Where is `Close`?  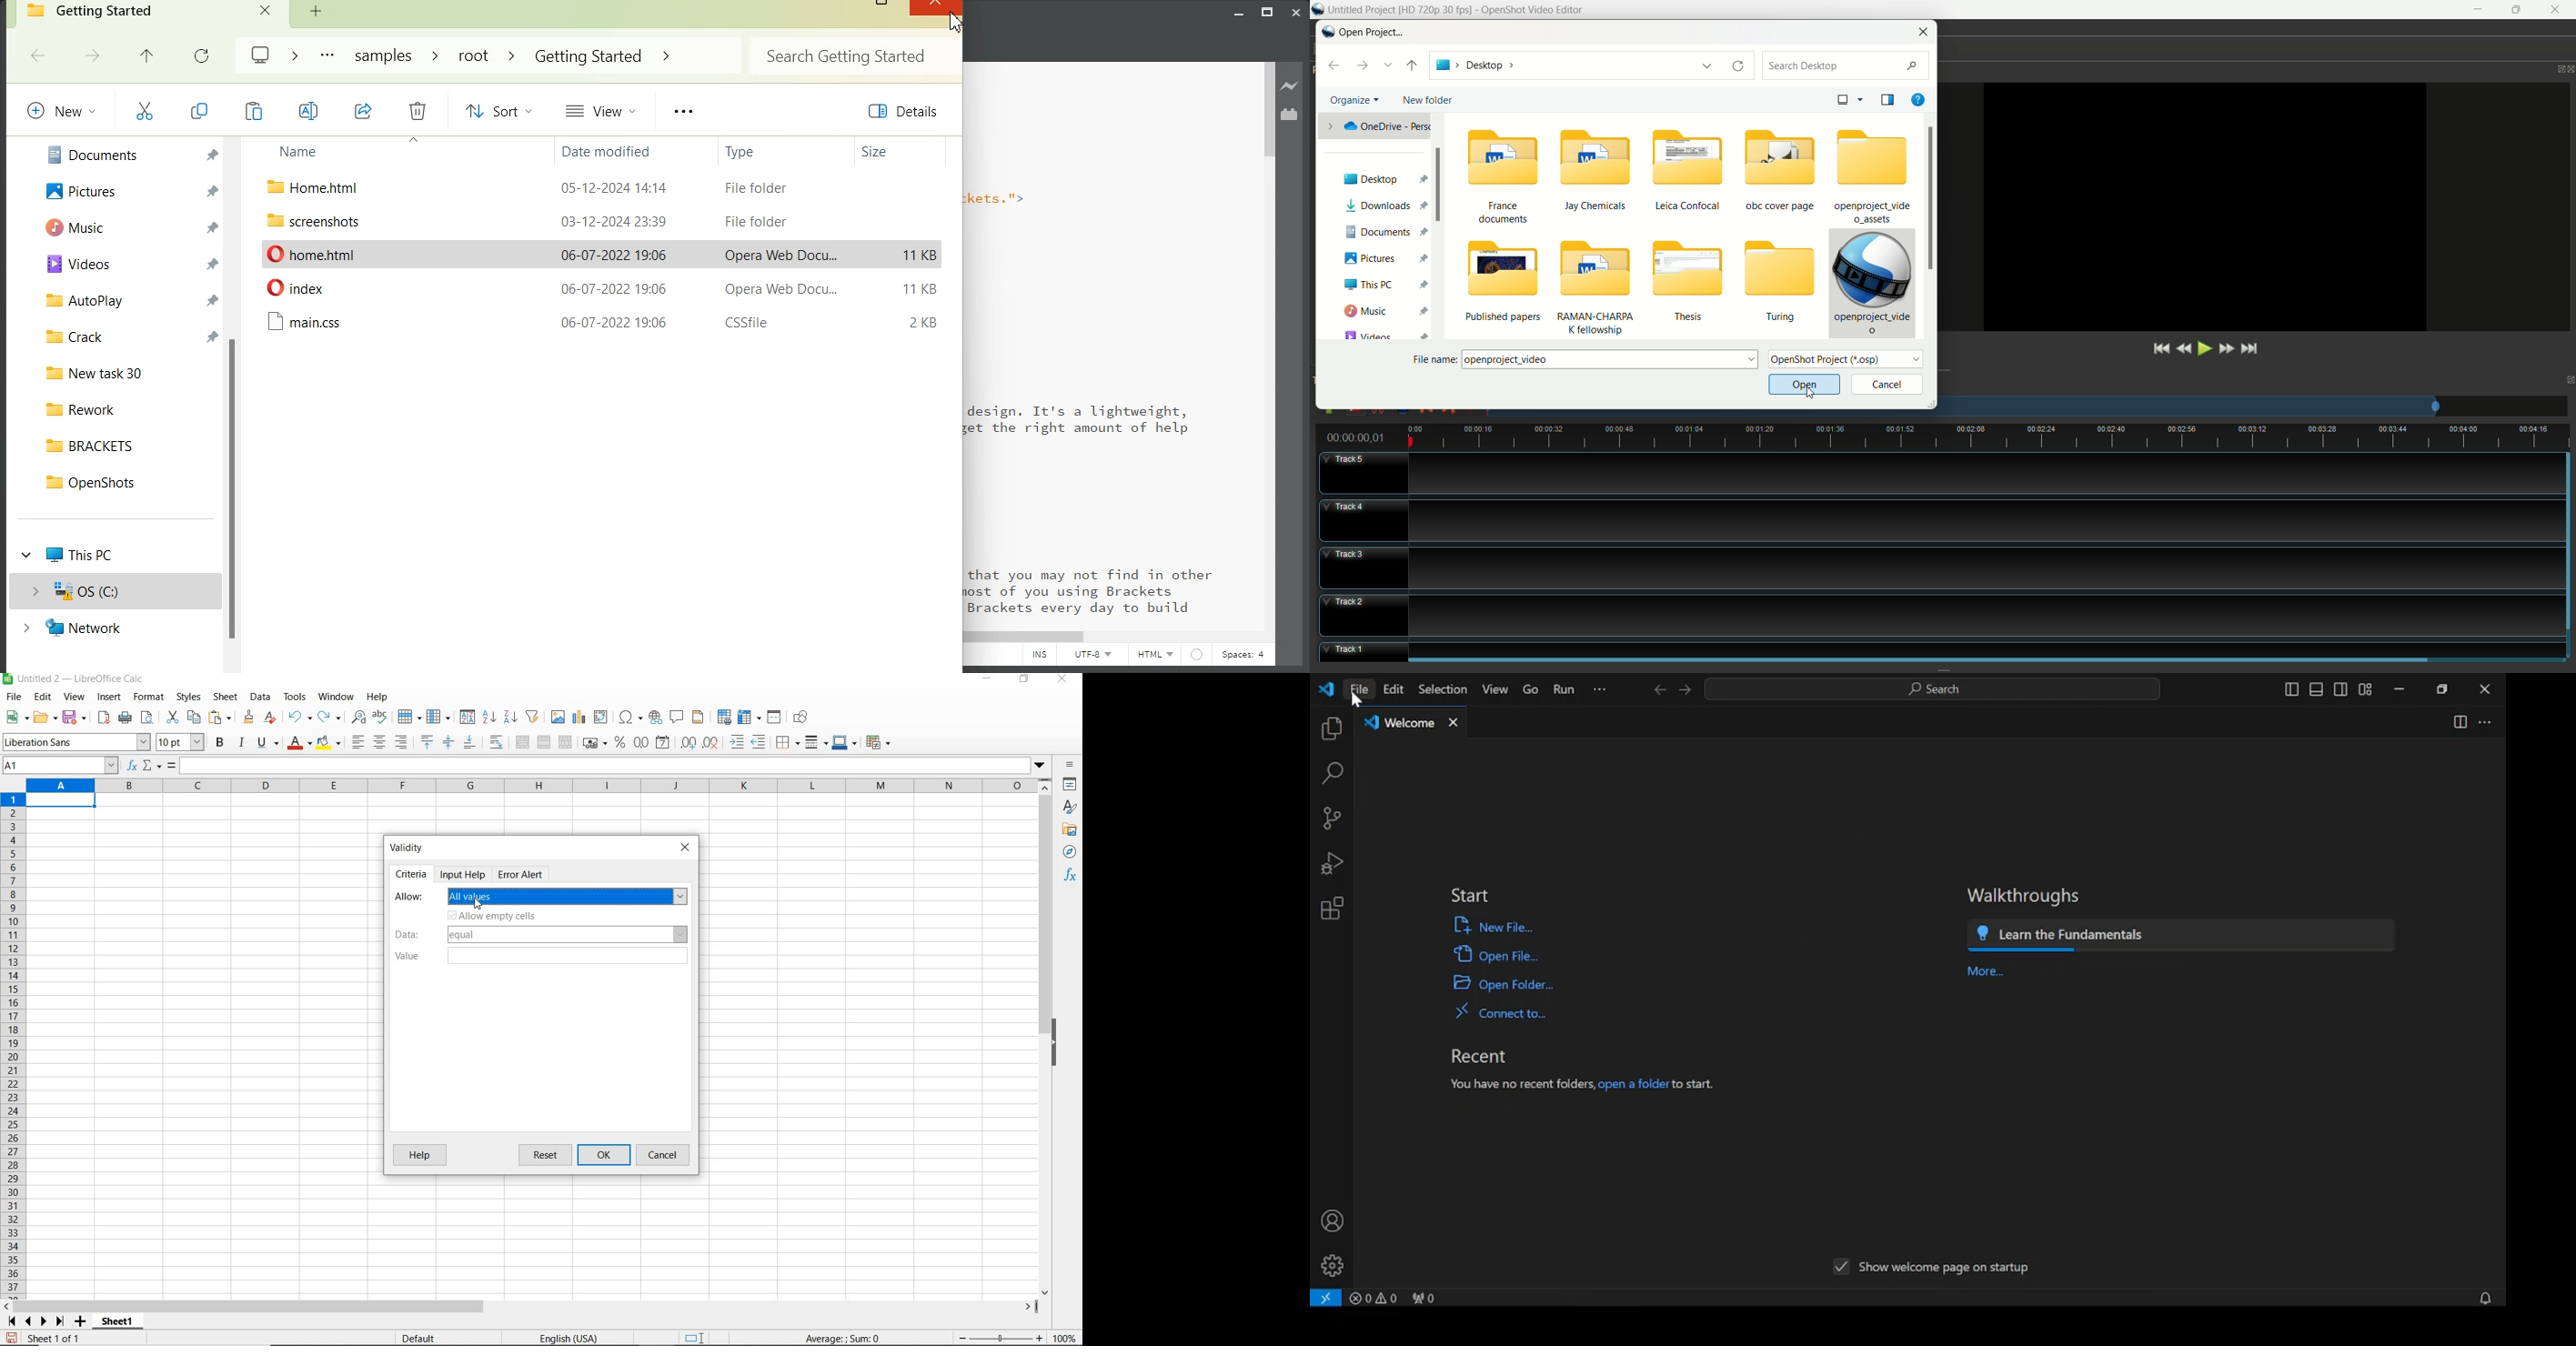
Close is located at coordinates (934, 5).